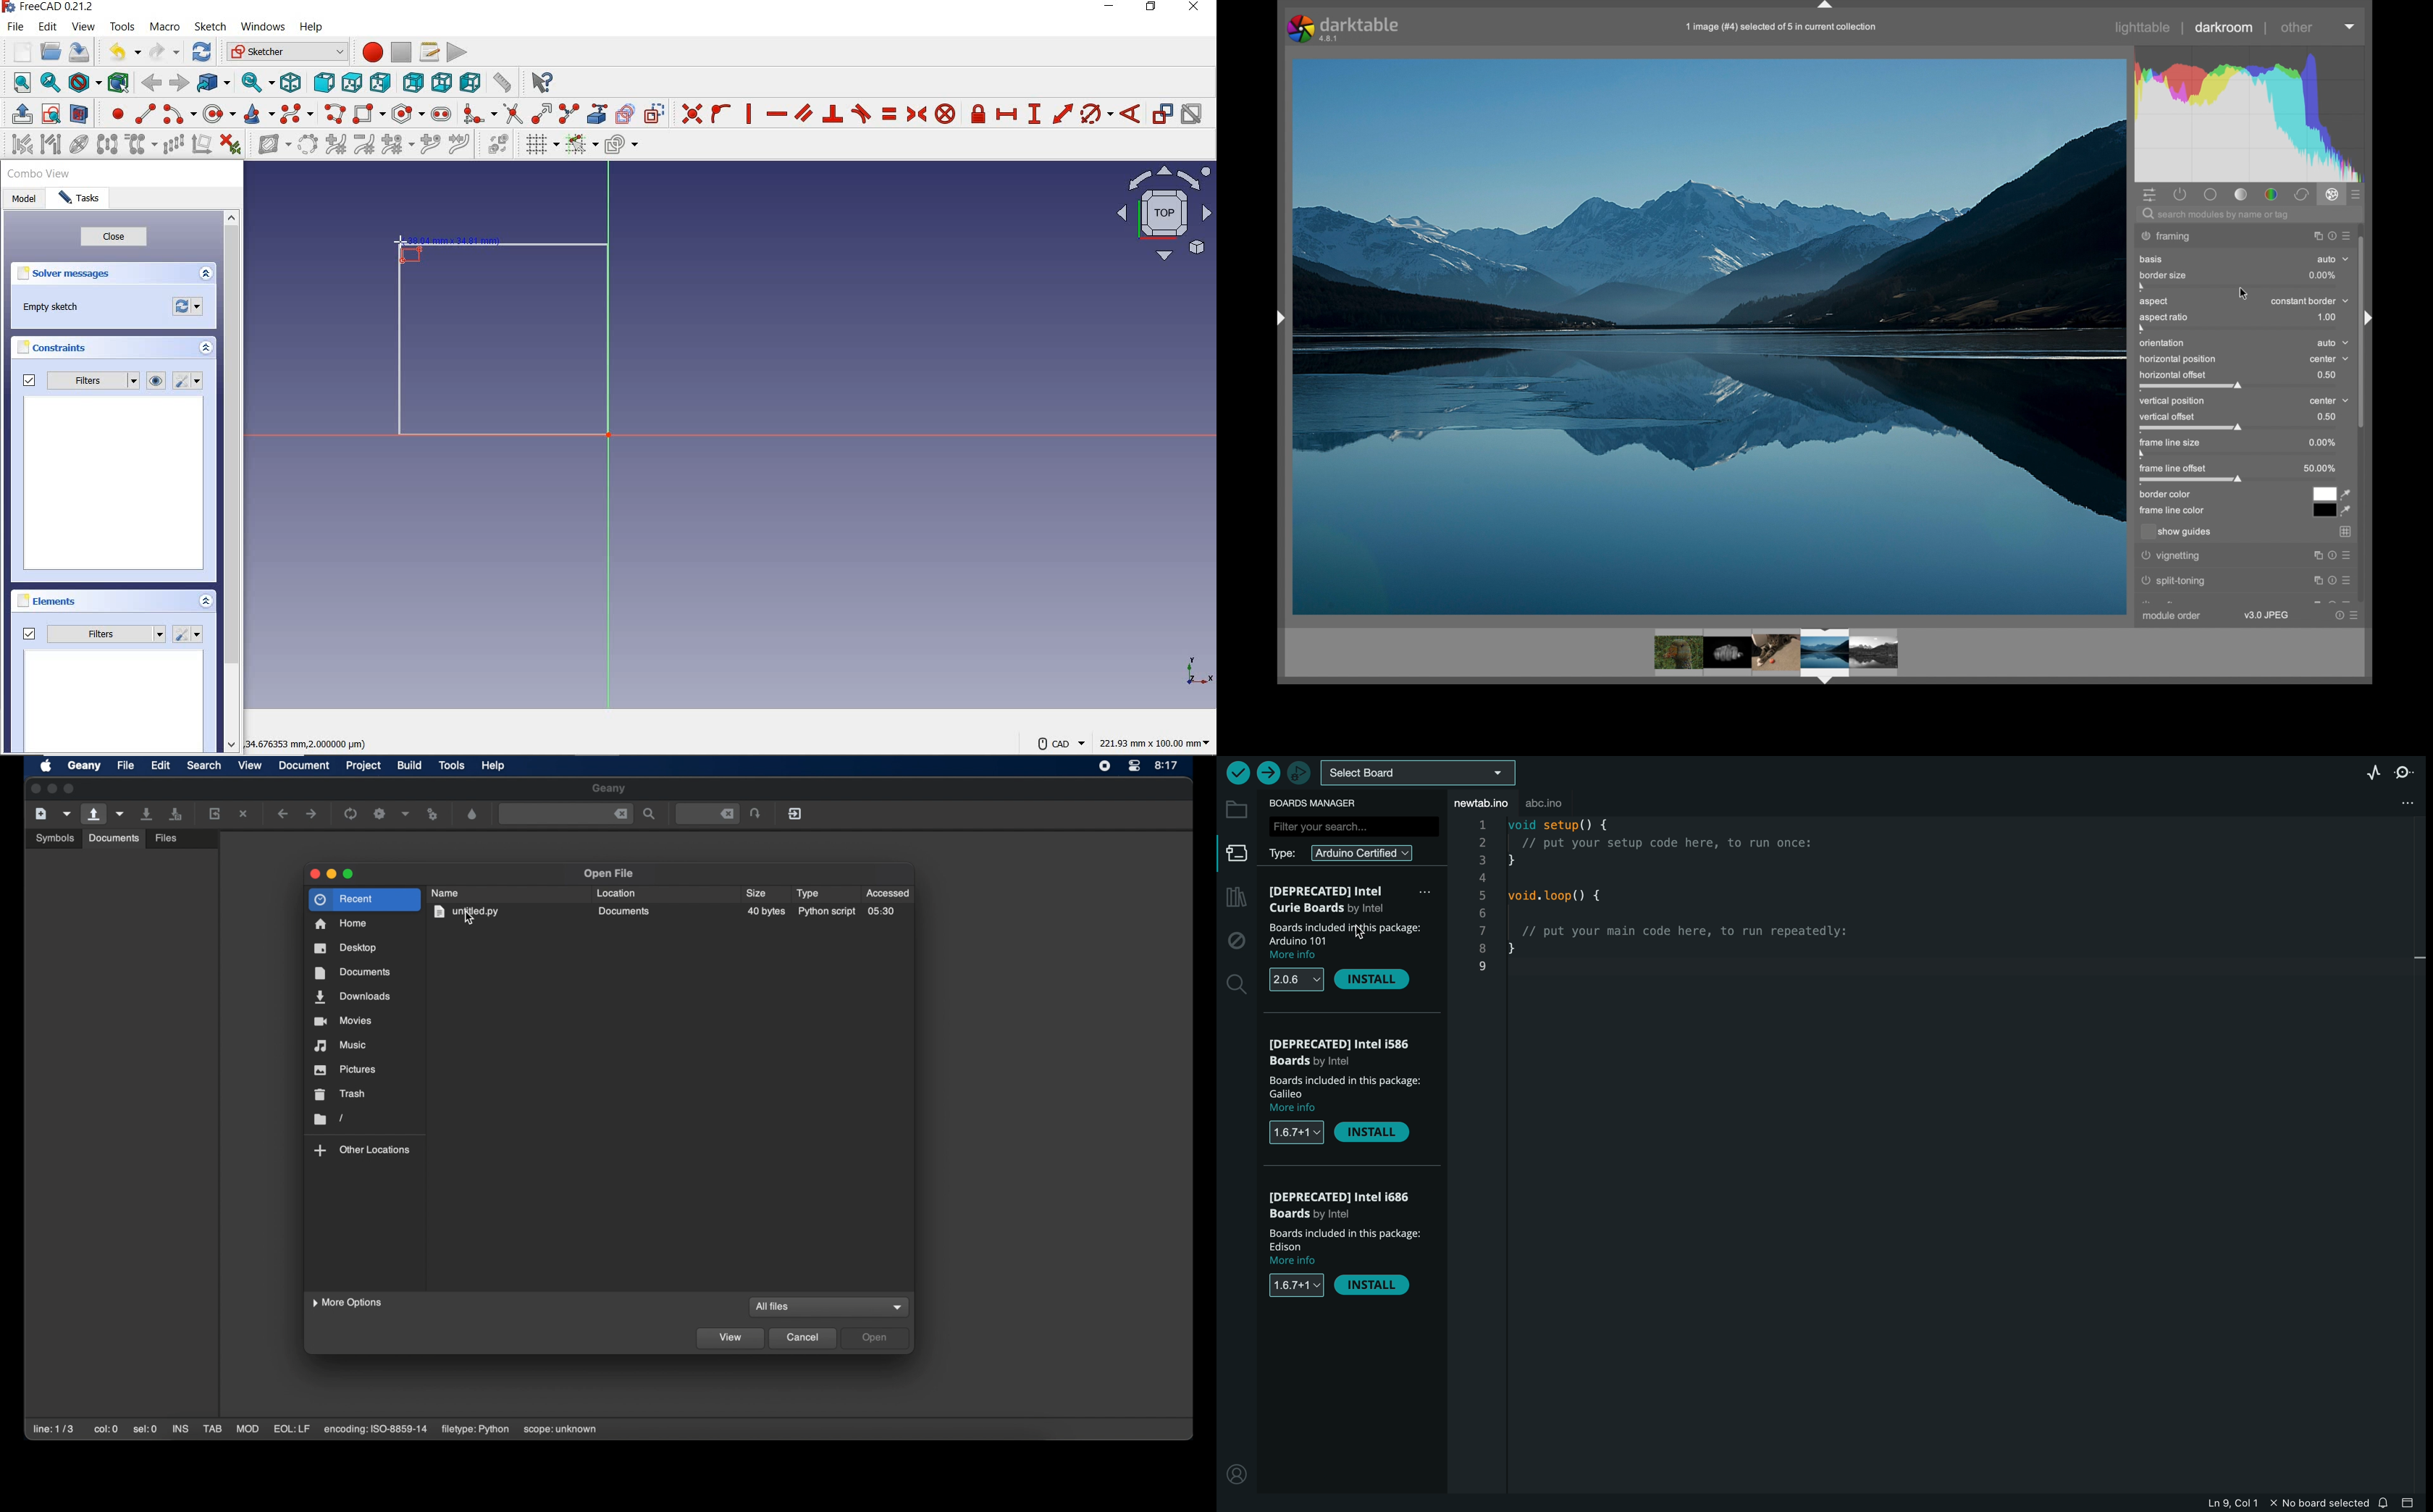 The height and width of the screenshot is (1512, 2436). What do you see at coordinates (293, 1429) in the screenshot?
I see `eql: lf` at bounding box center [293, 1429].